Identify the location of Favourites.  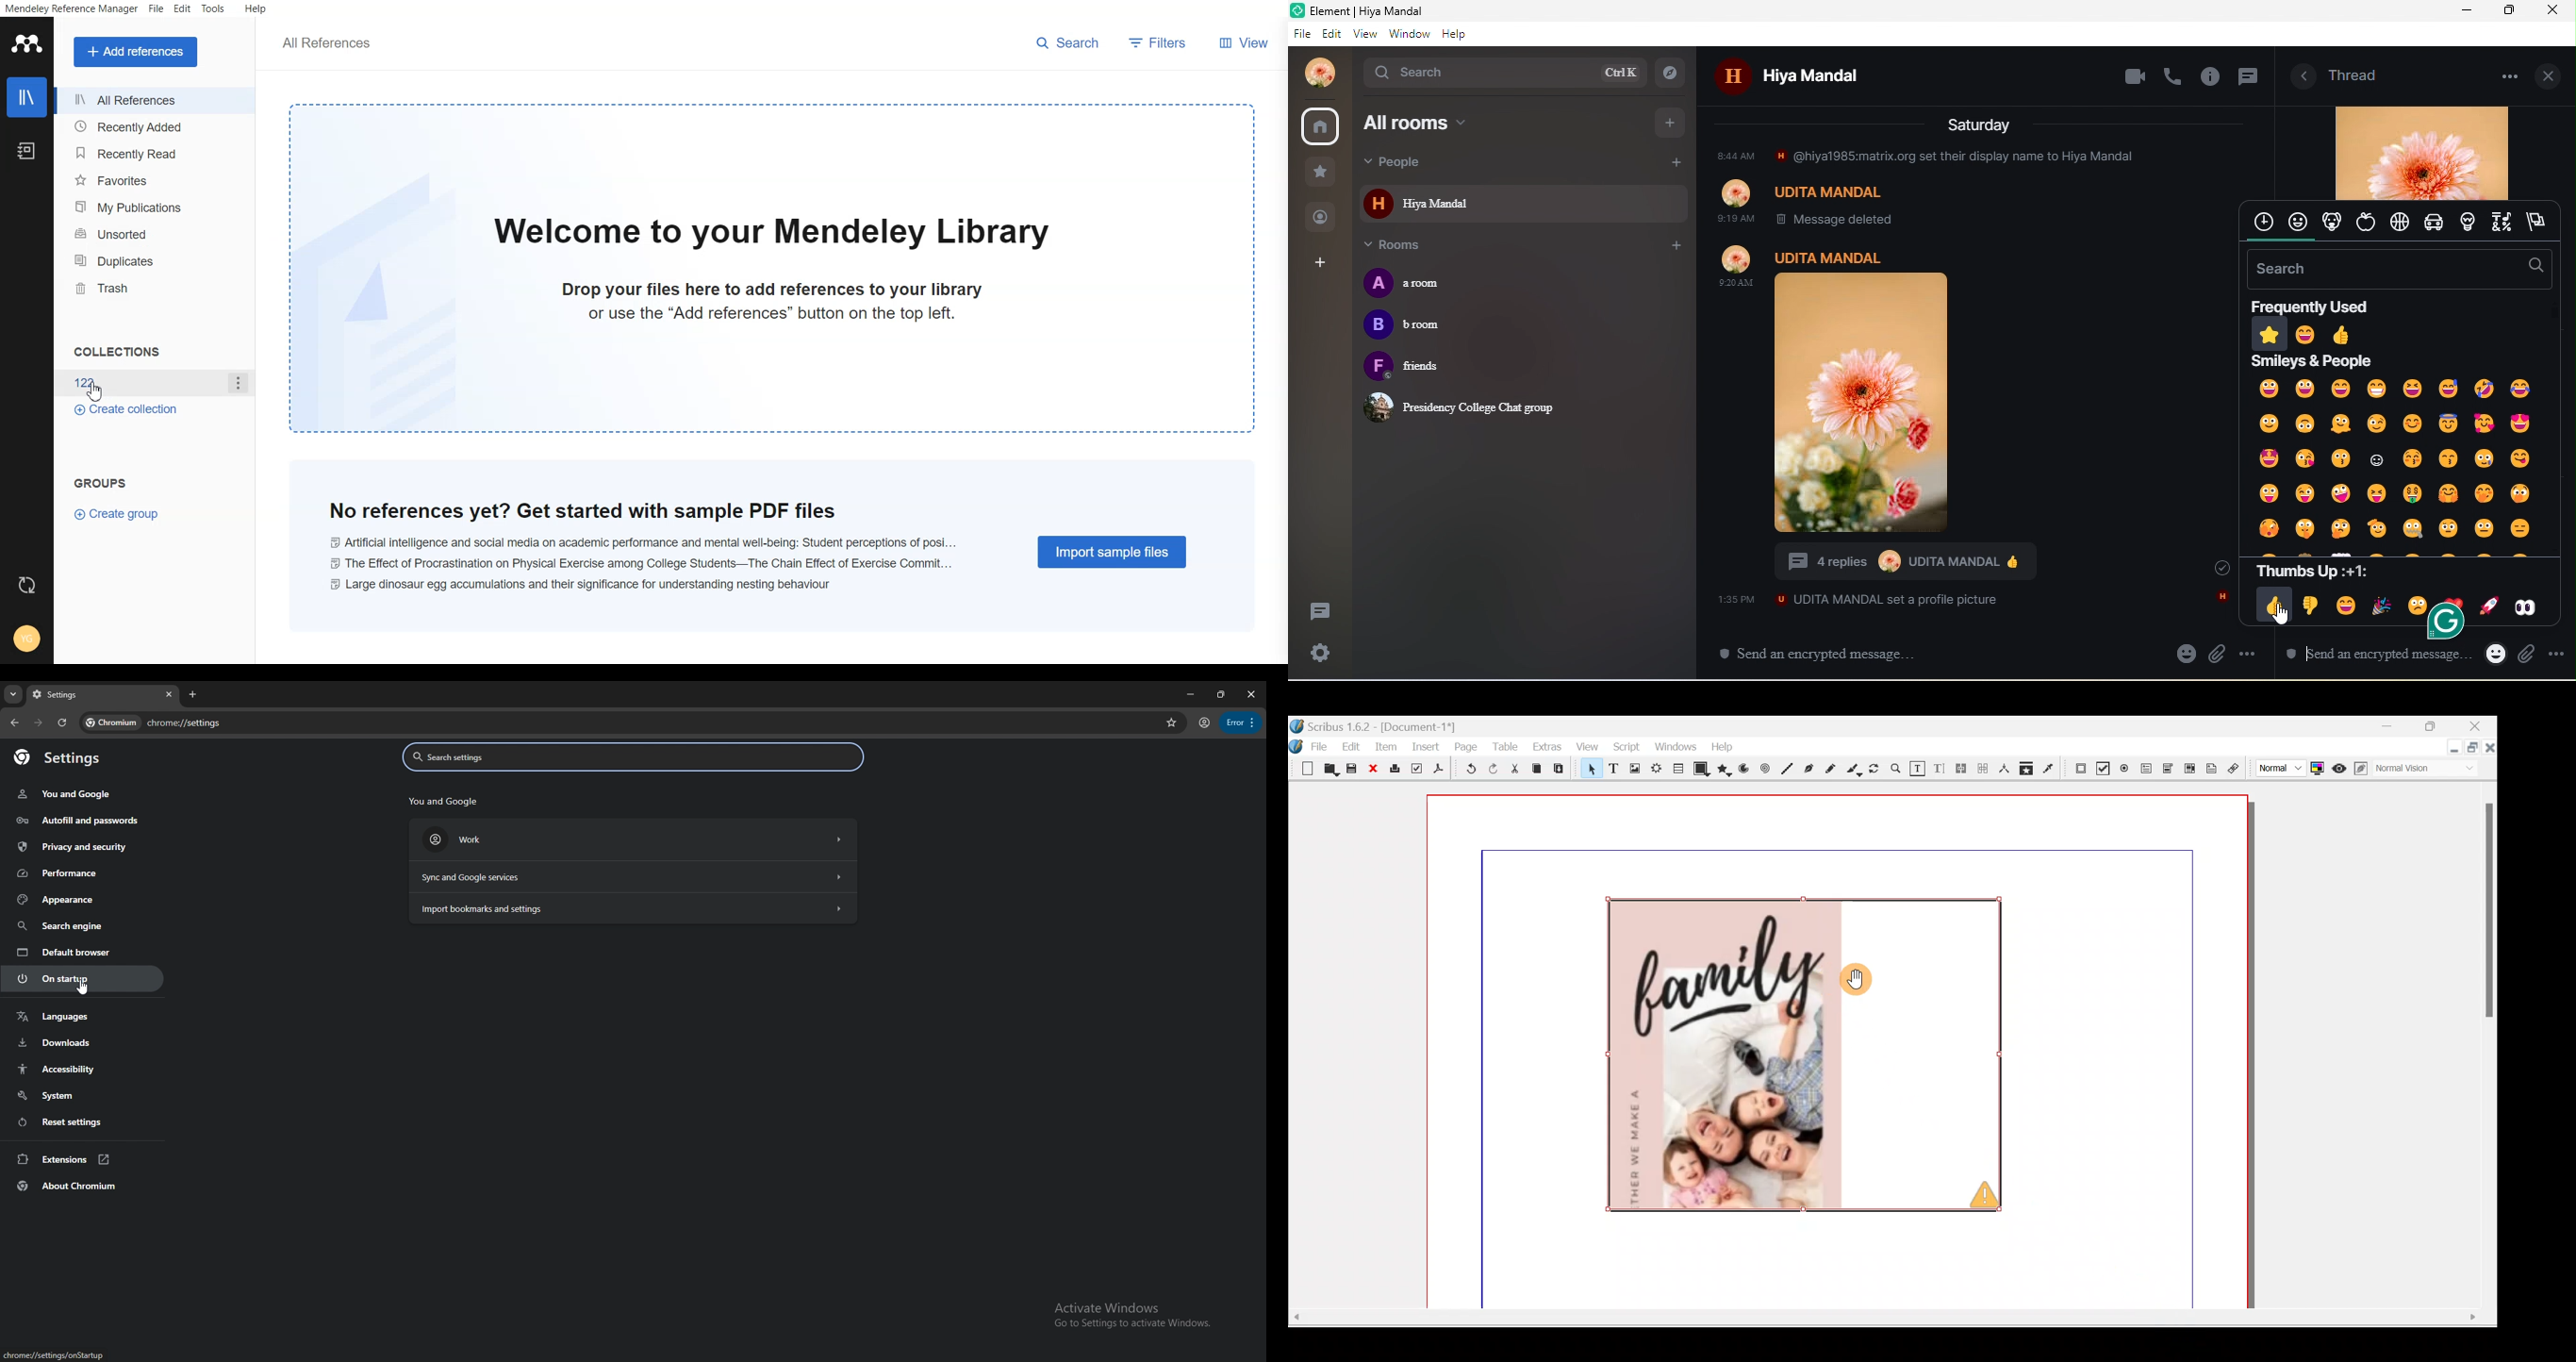
(155, 181).